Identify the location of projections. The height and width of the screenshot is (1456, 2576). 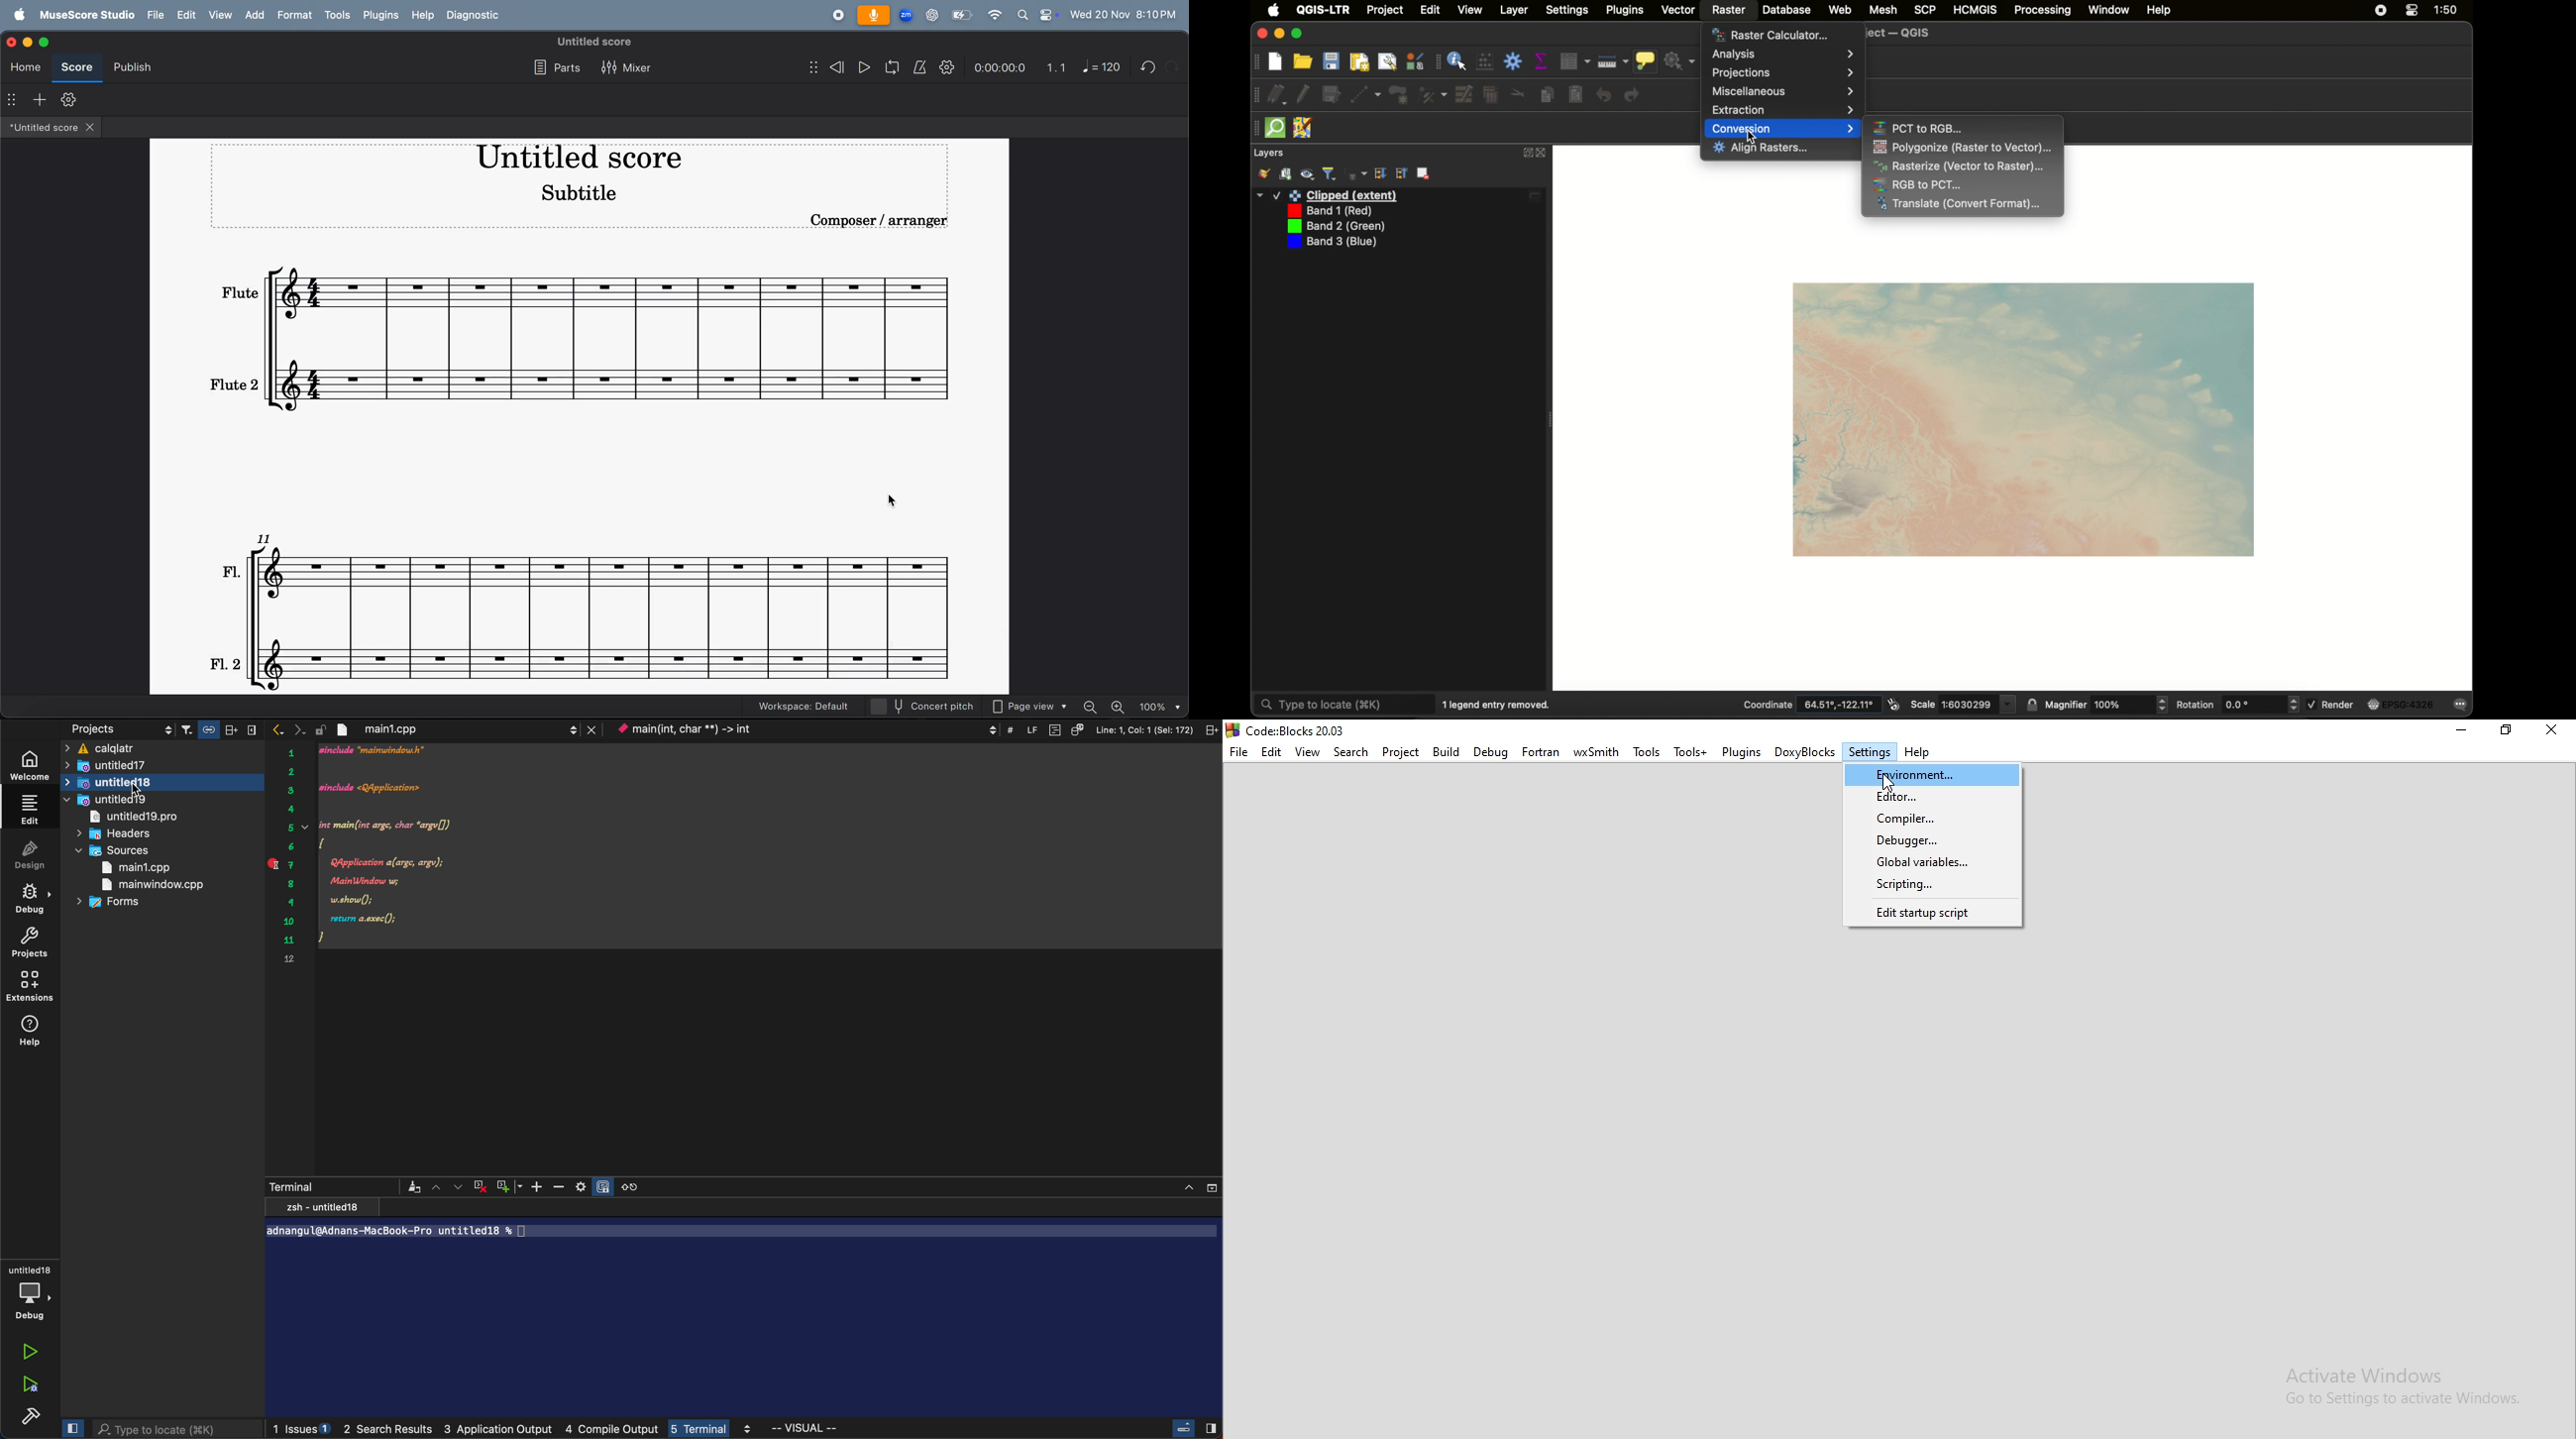
(1783, 73).